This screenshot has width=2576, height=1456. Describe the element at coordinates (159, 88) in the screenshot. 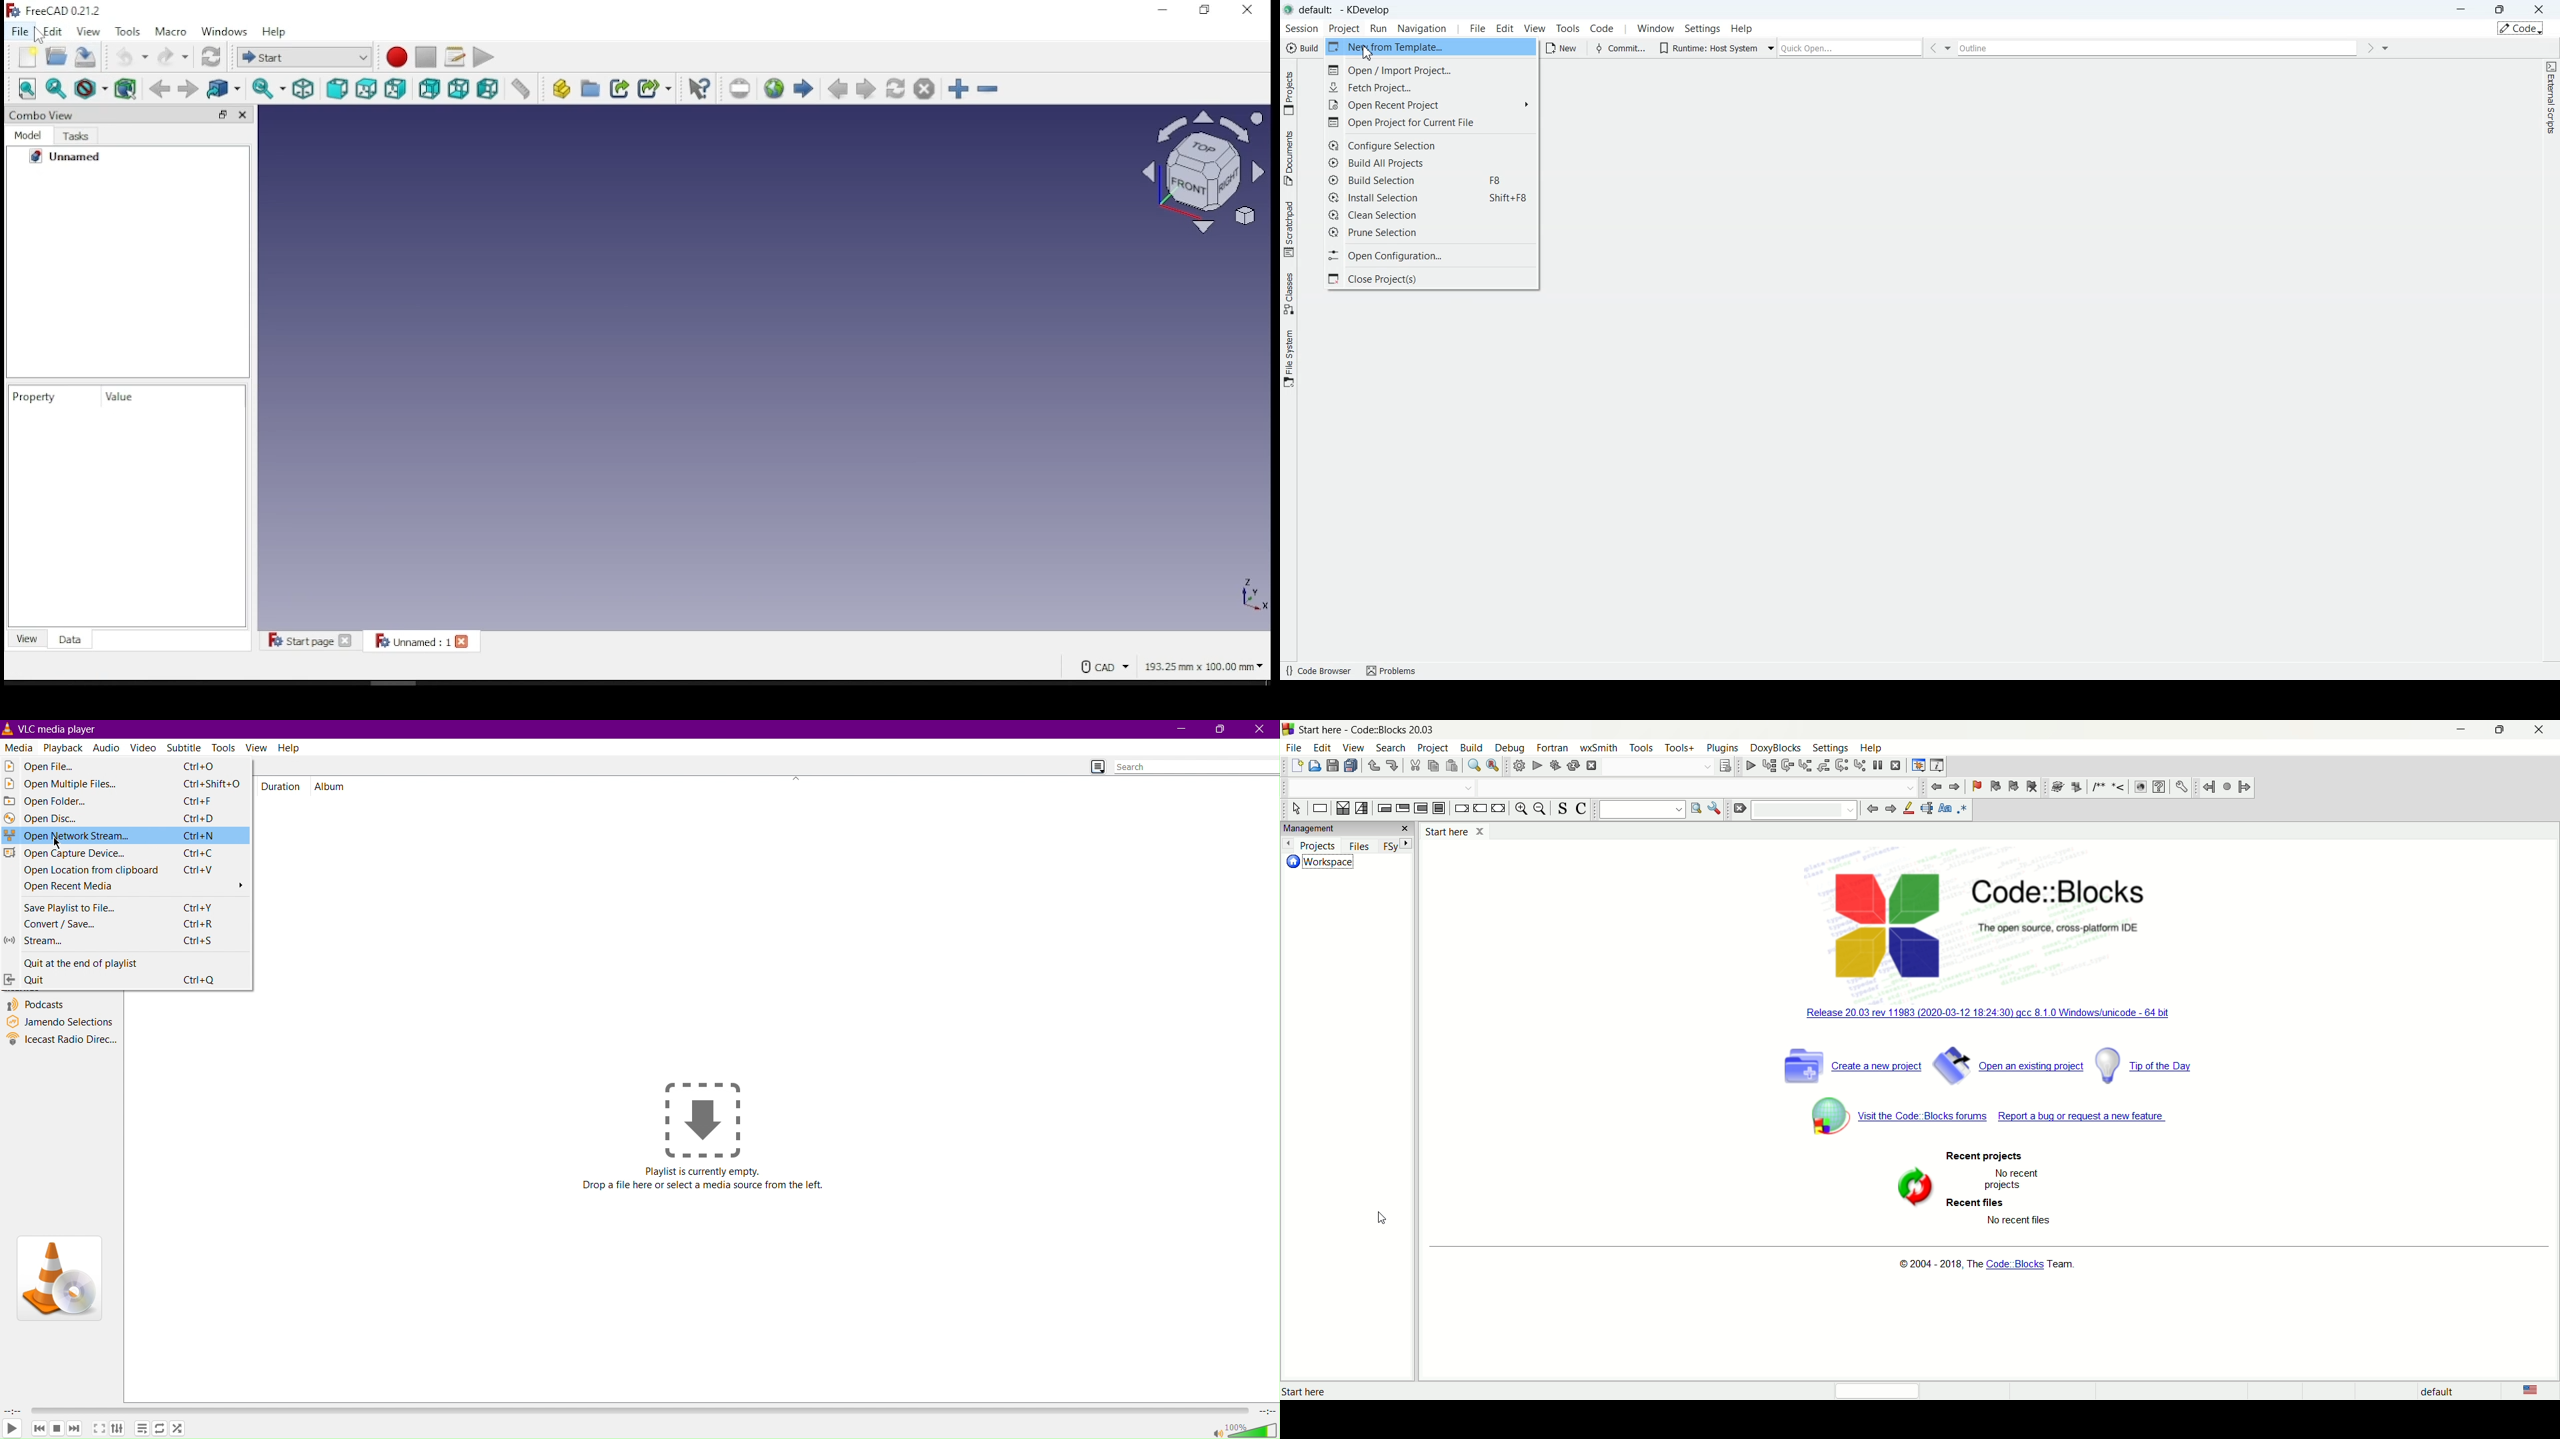

I see `back` at that location.